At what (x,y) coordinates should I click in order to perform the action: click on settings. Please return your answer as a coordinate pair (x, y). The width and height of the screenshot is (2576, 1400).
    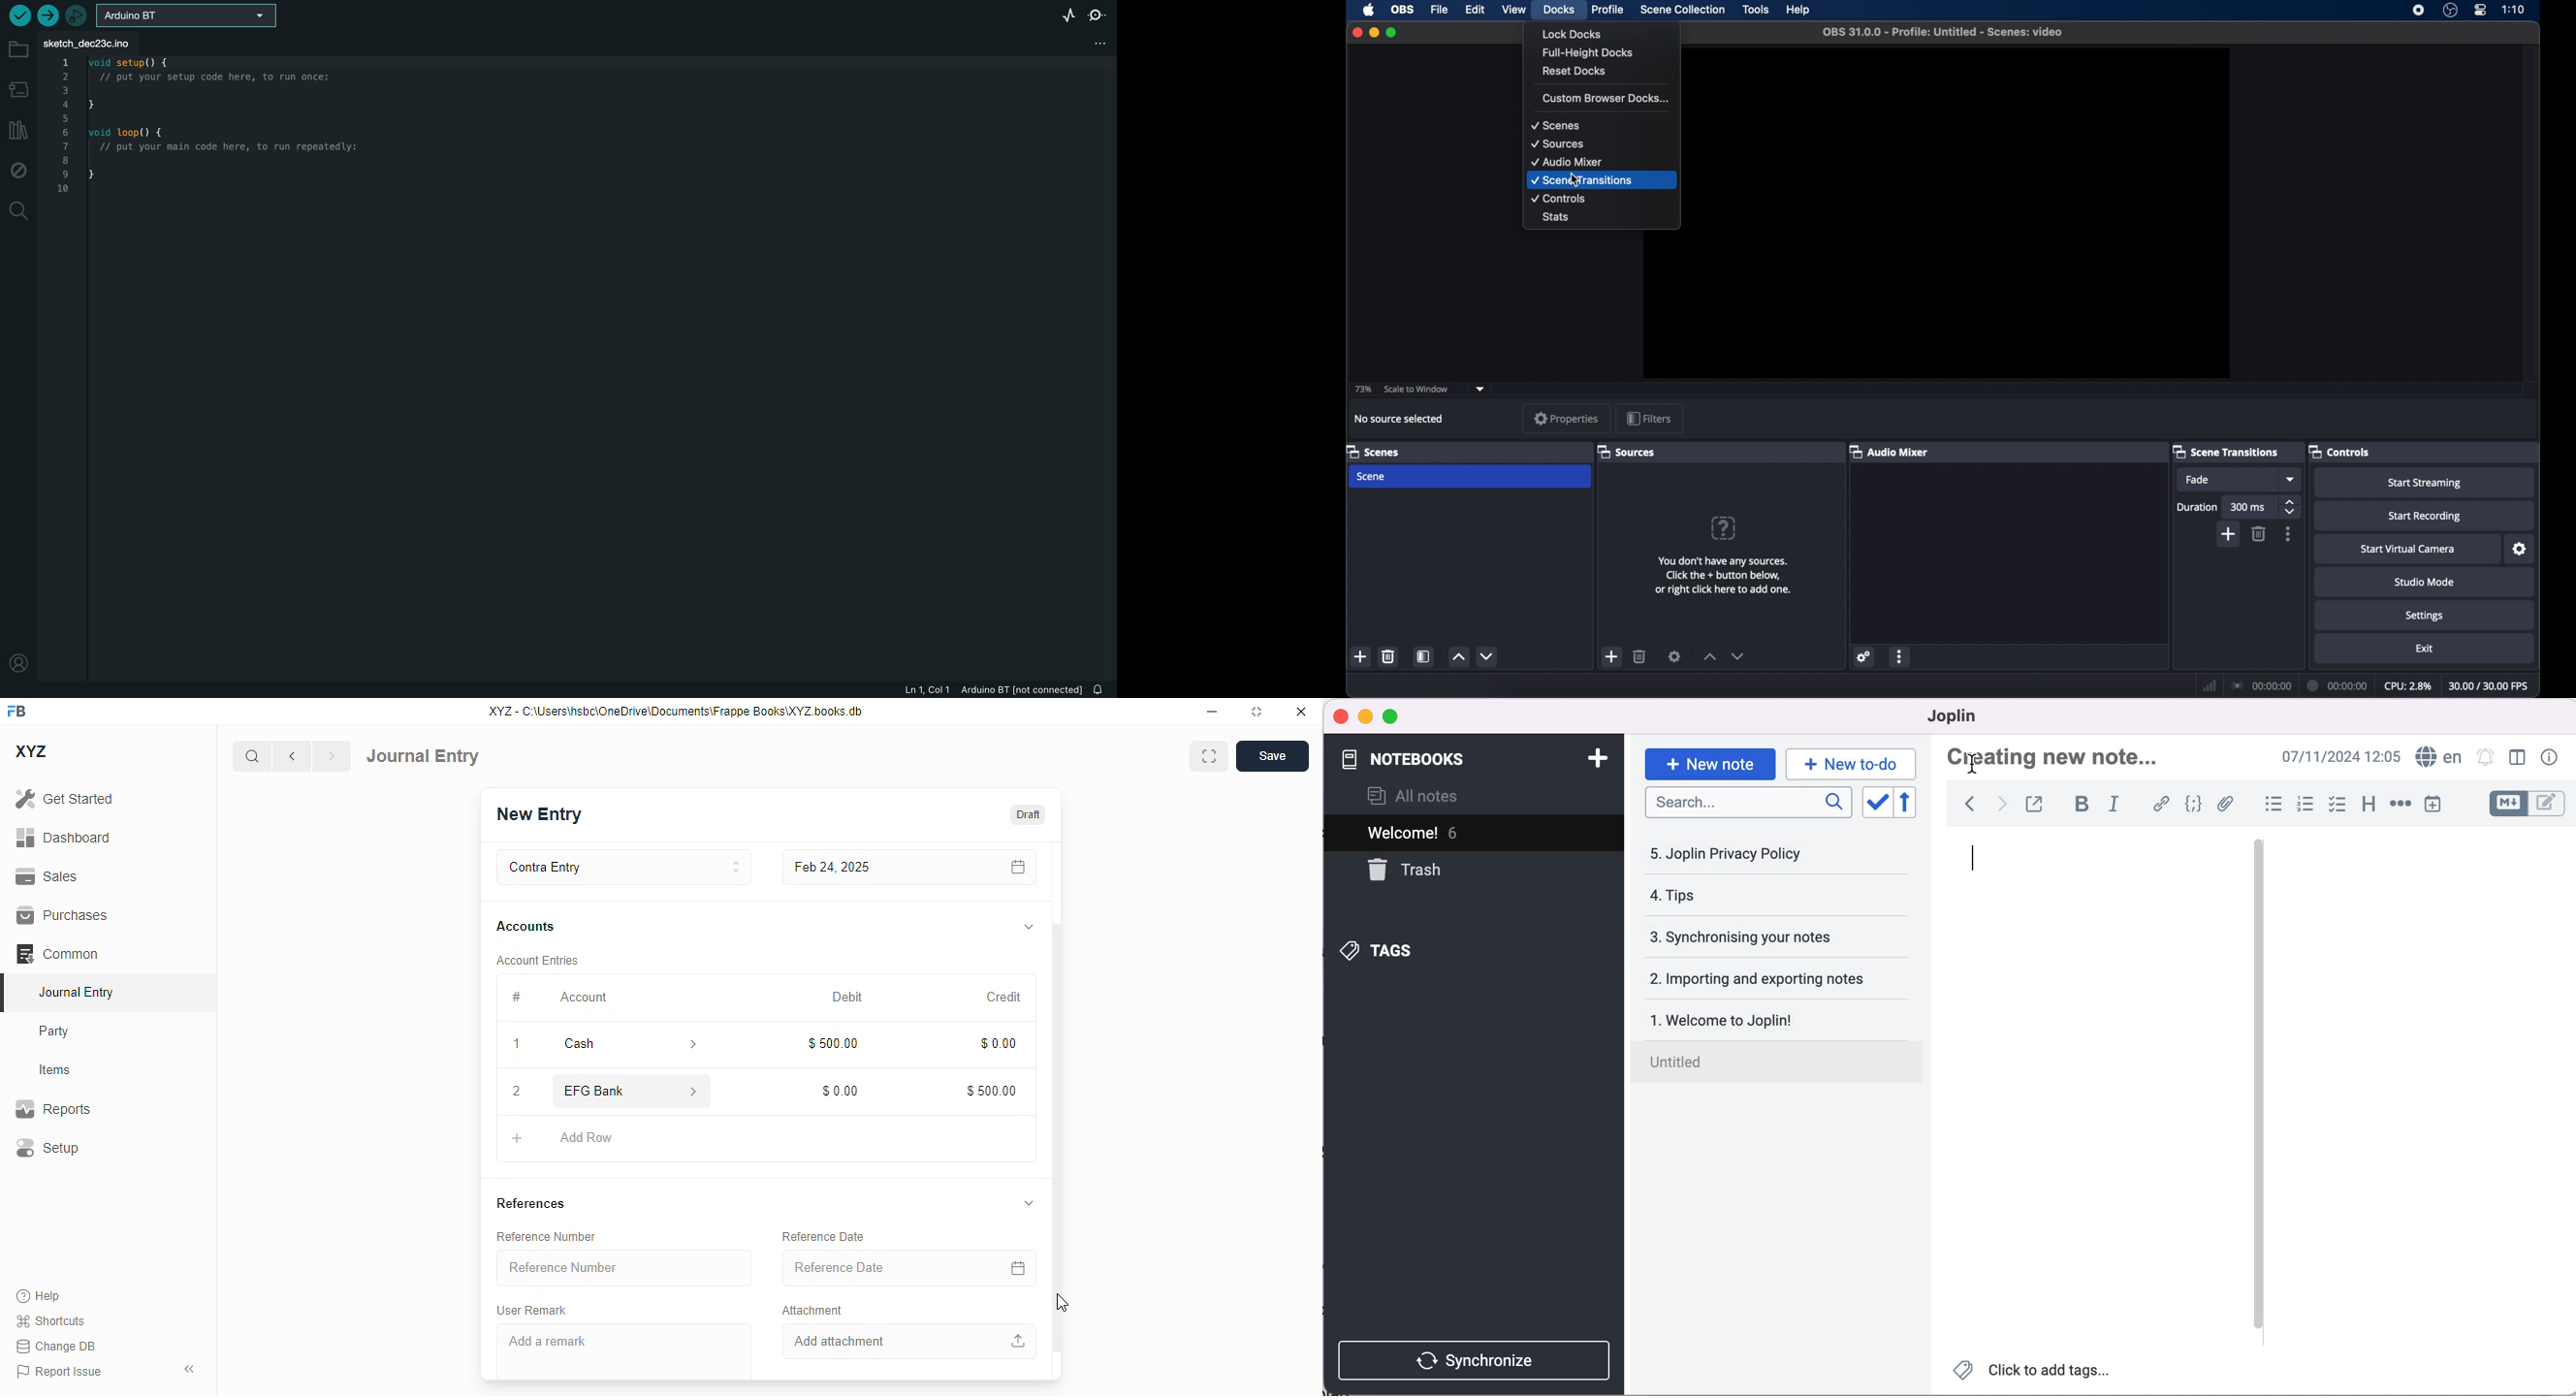
    Looking at the image, I should click on (2520, 549).